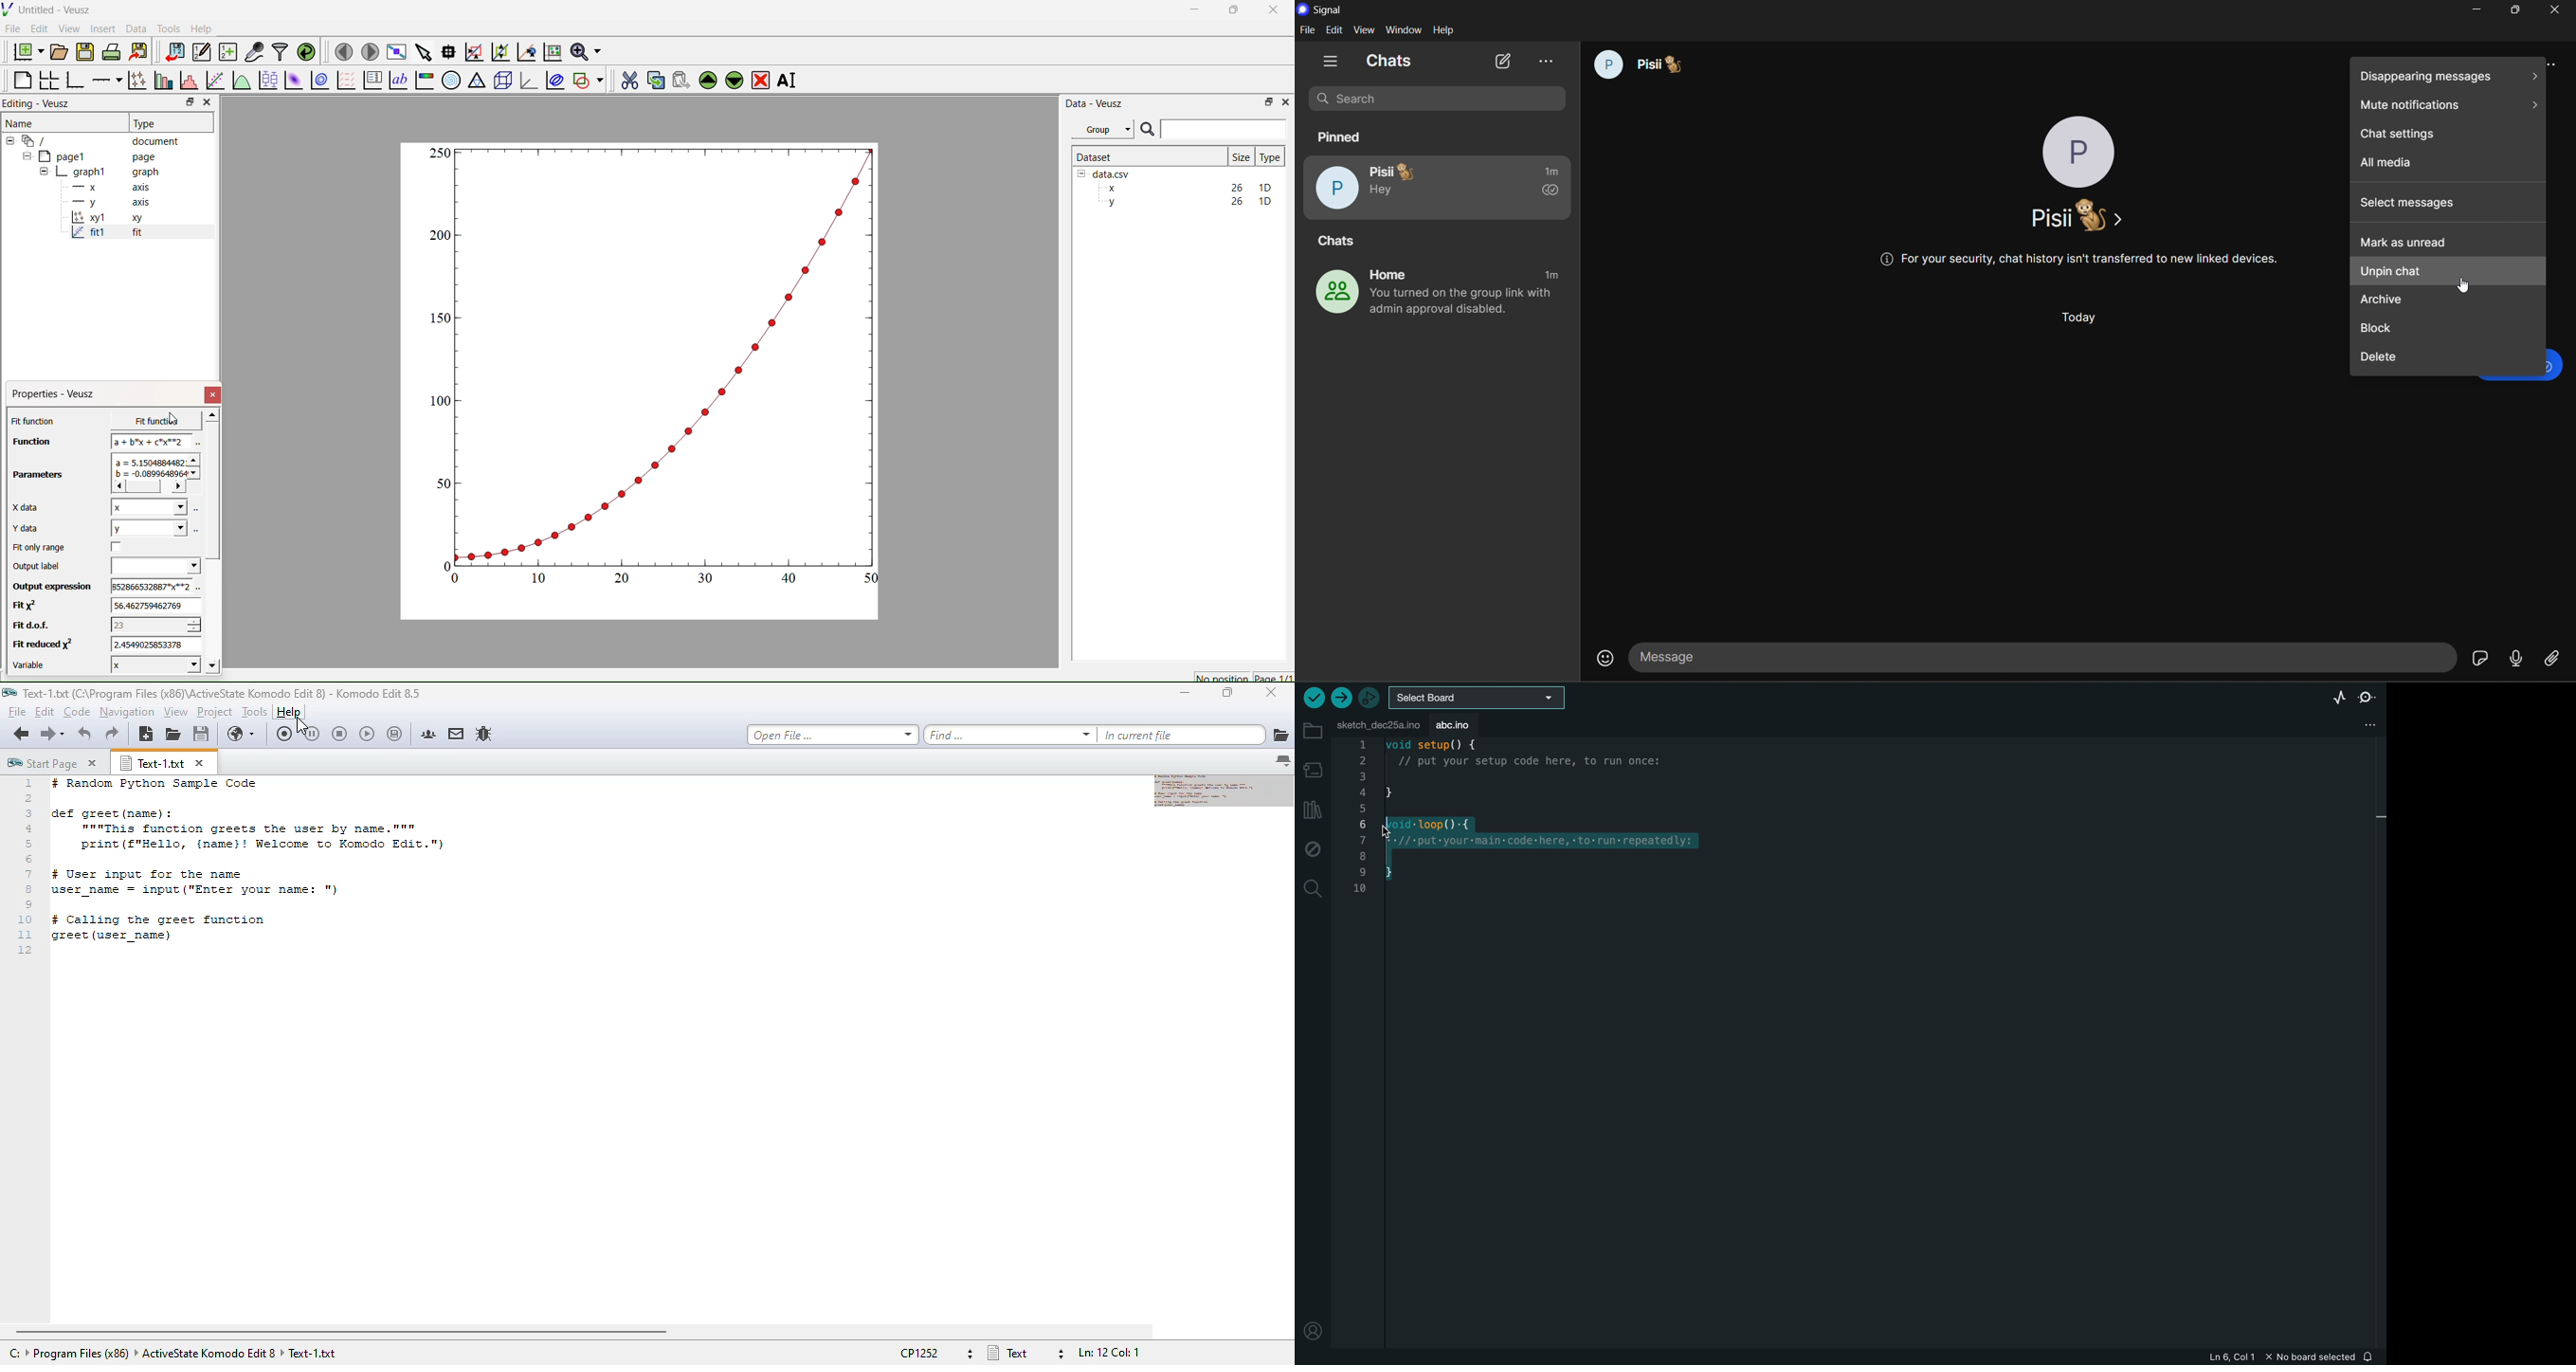 This screenshot has height=1372, width=2576. Describe the element at coordinates (148, 665) in the screenshot. I see `X ` at that location.